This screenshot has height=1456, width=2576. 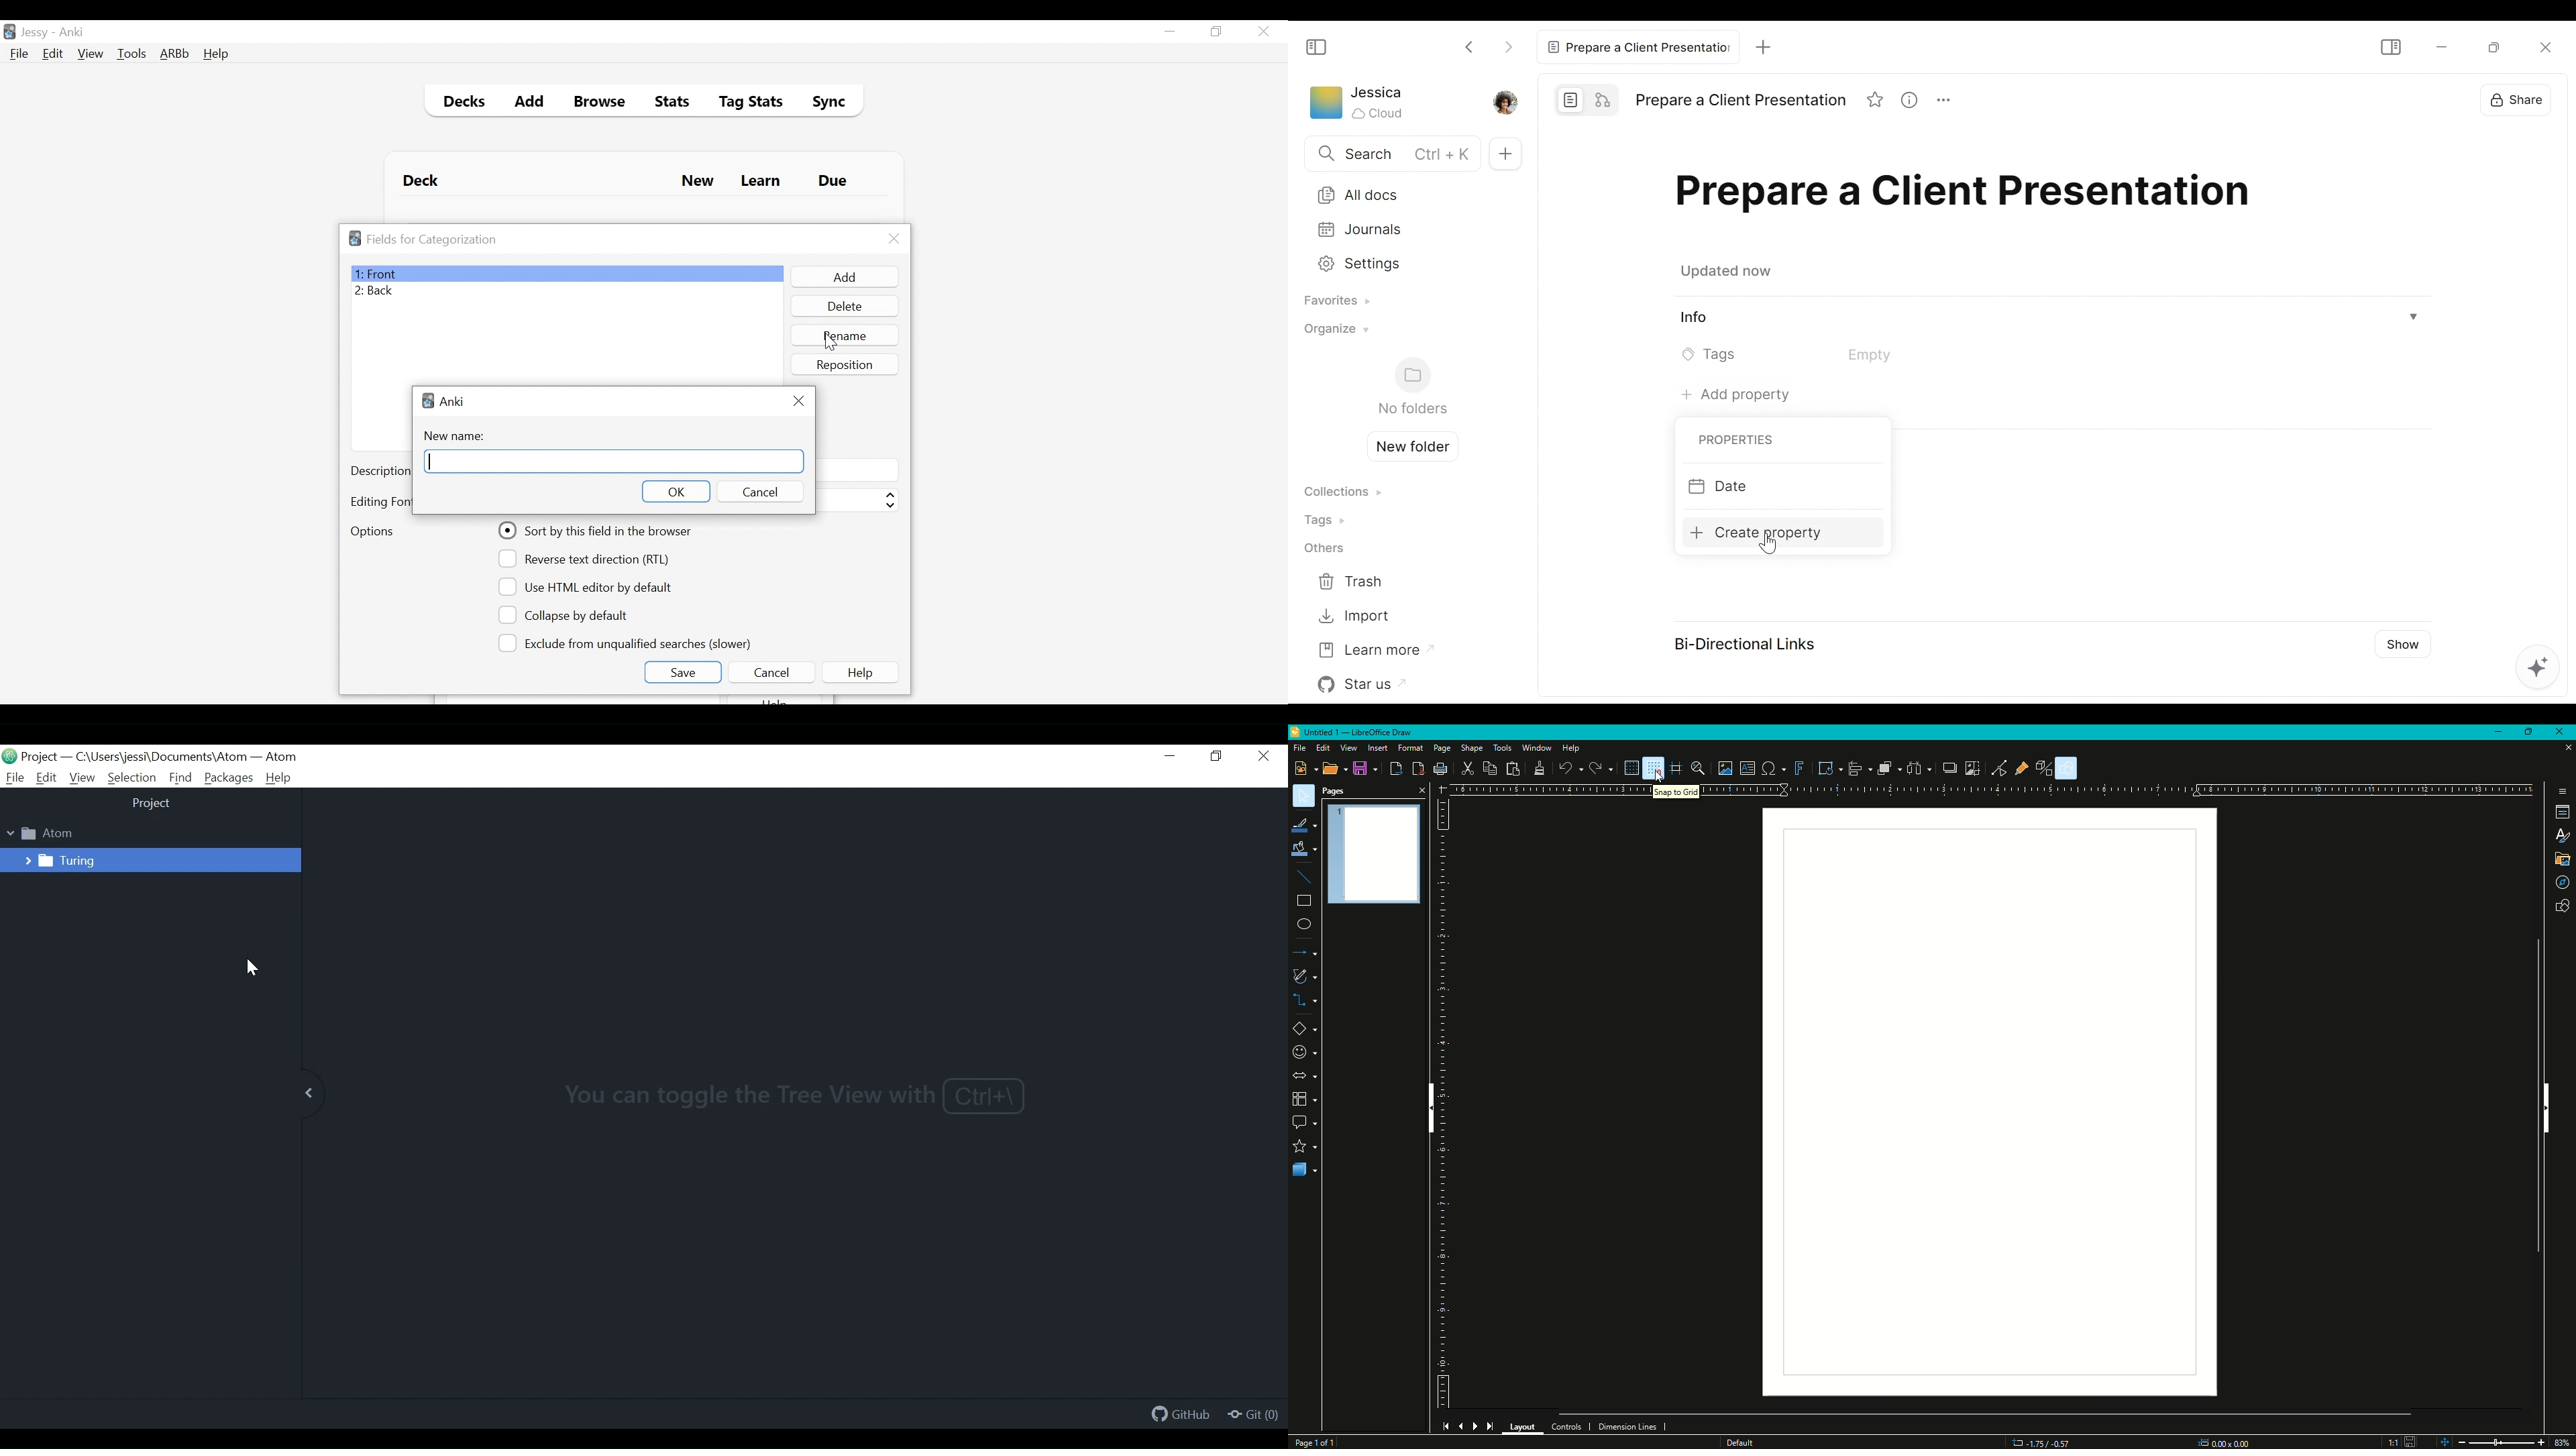 I want to click on Rename, so click(x=846, y=335).